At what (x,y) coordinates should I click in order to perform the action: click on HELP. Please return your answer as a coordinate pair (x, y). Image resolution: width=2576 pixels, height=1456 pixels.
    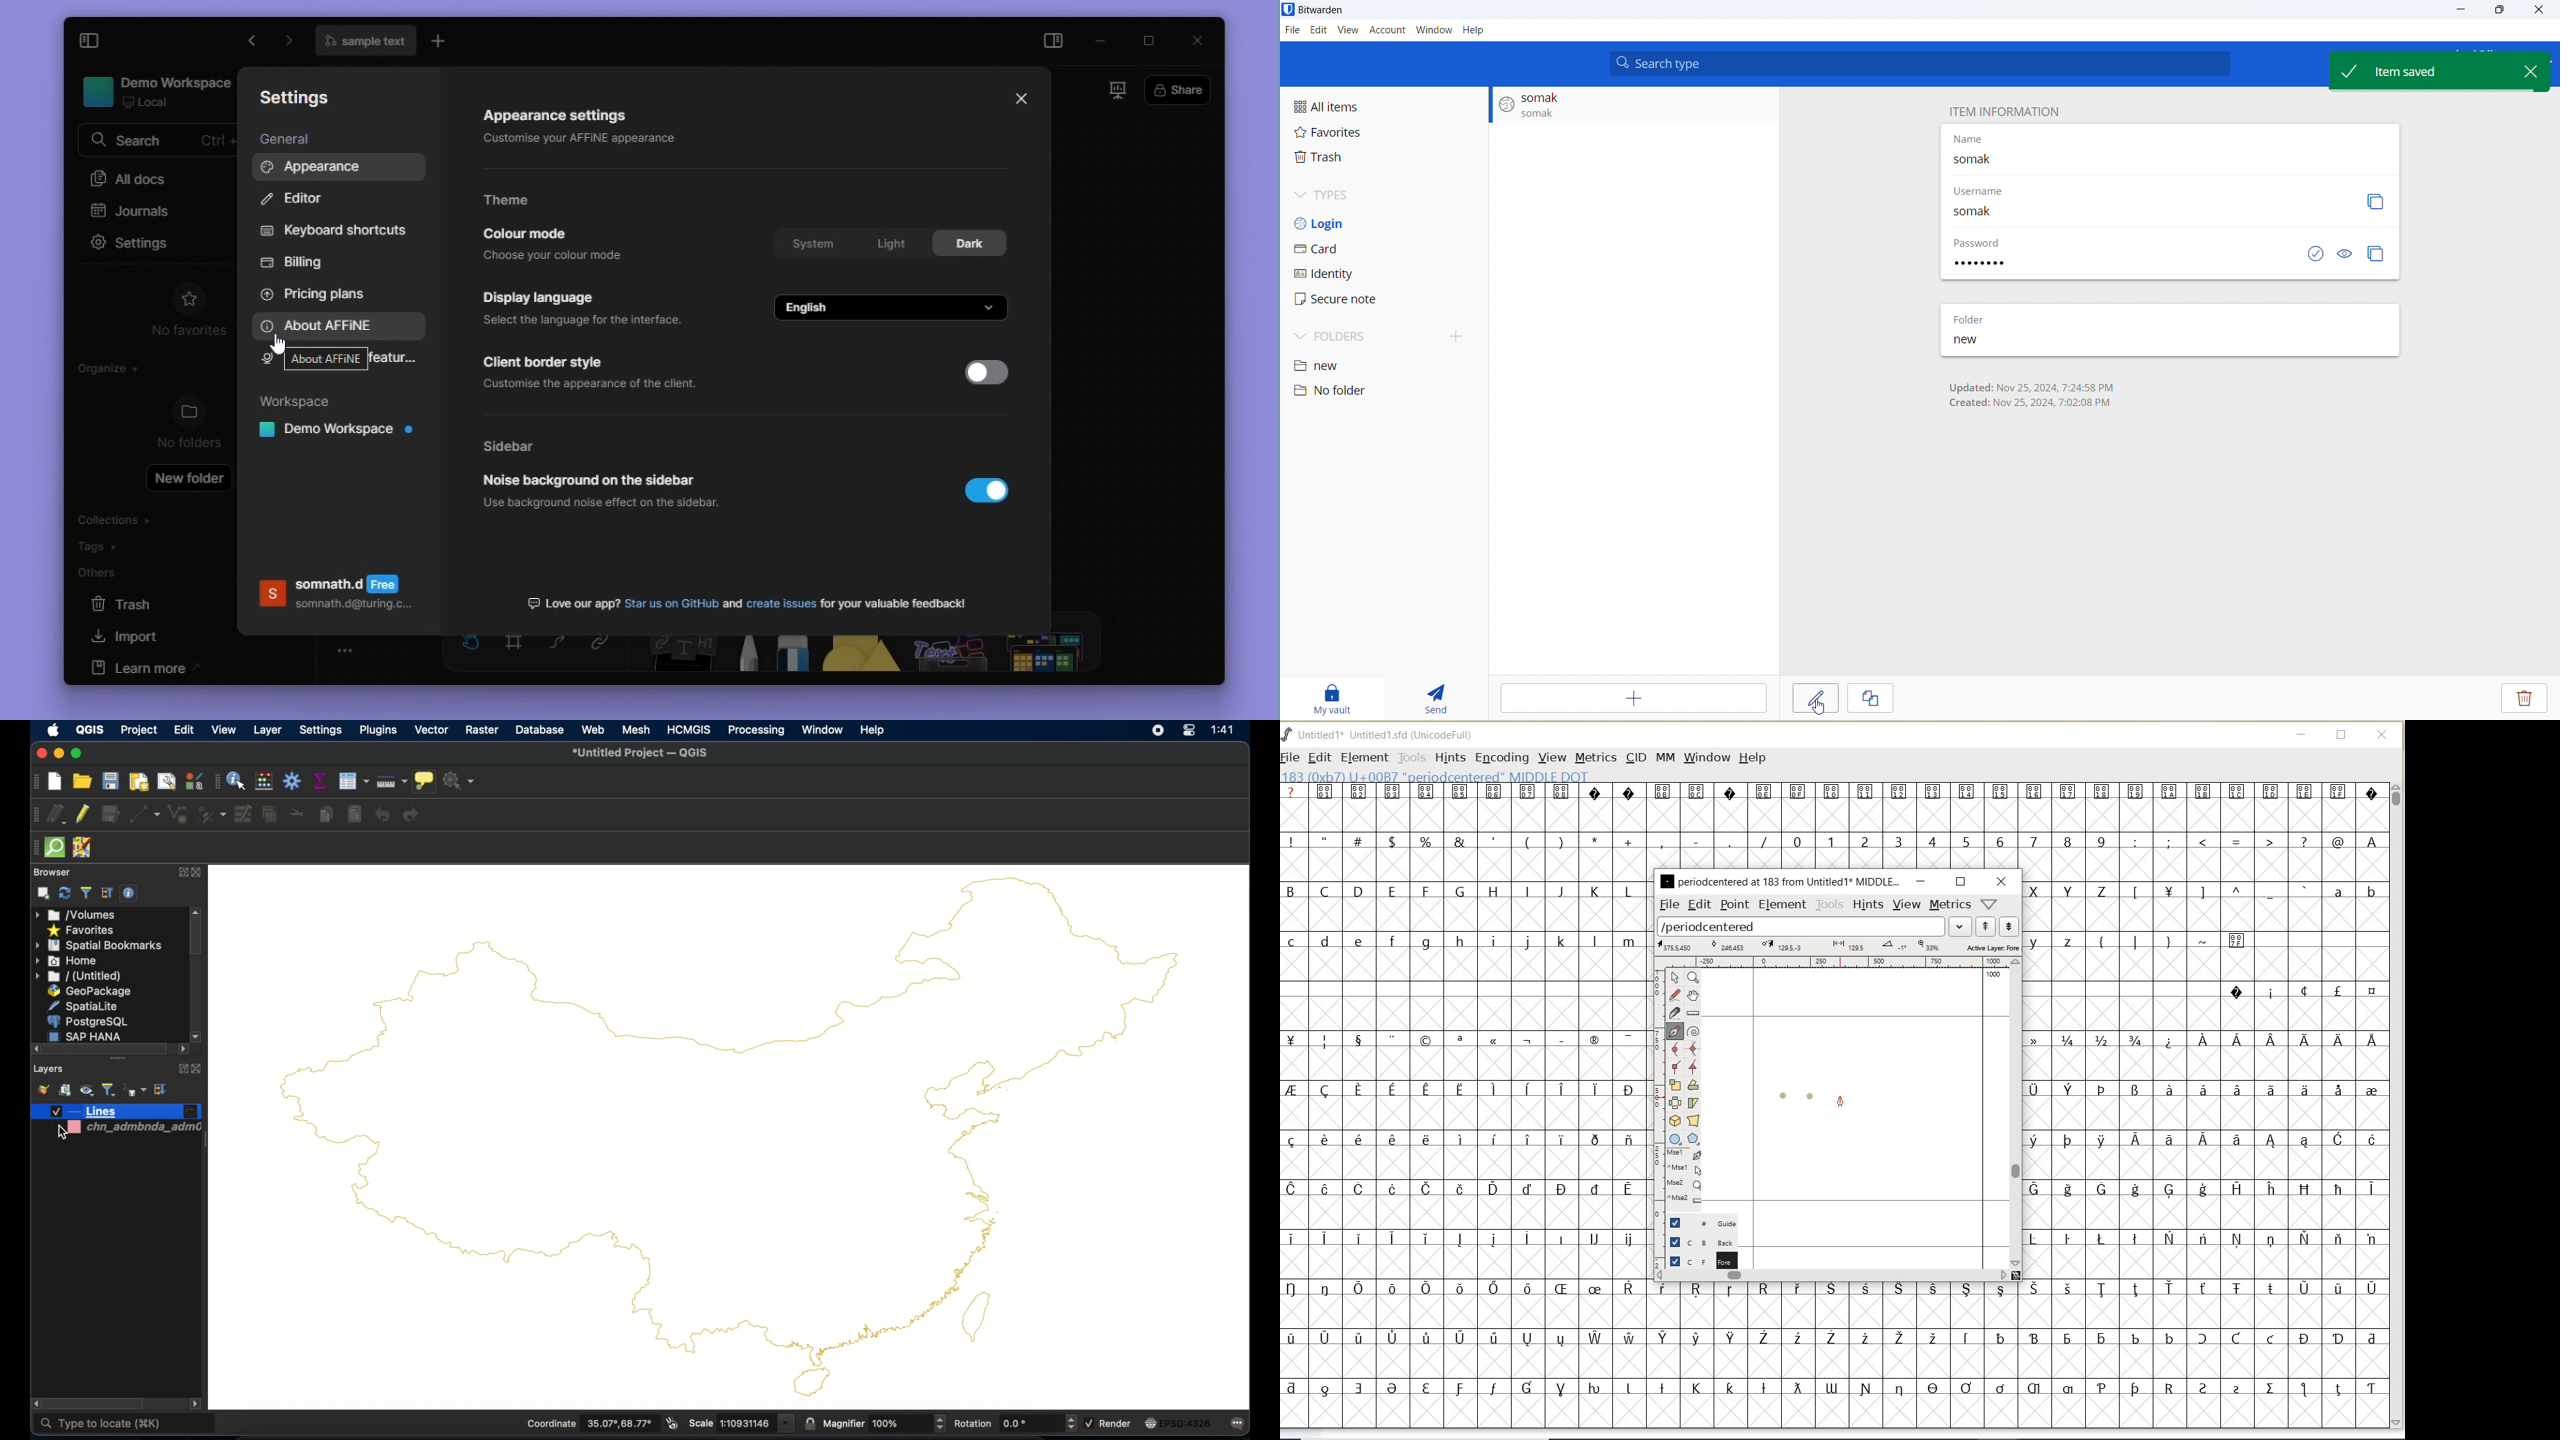
    Looking at the image, I should click on (1752, 757).